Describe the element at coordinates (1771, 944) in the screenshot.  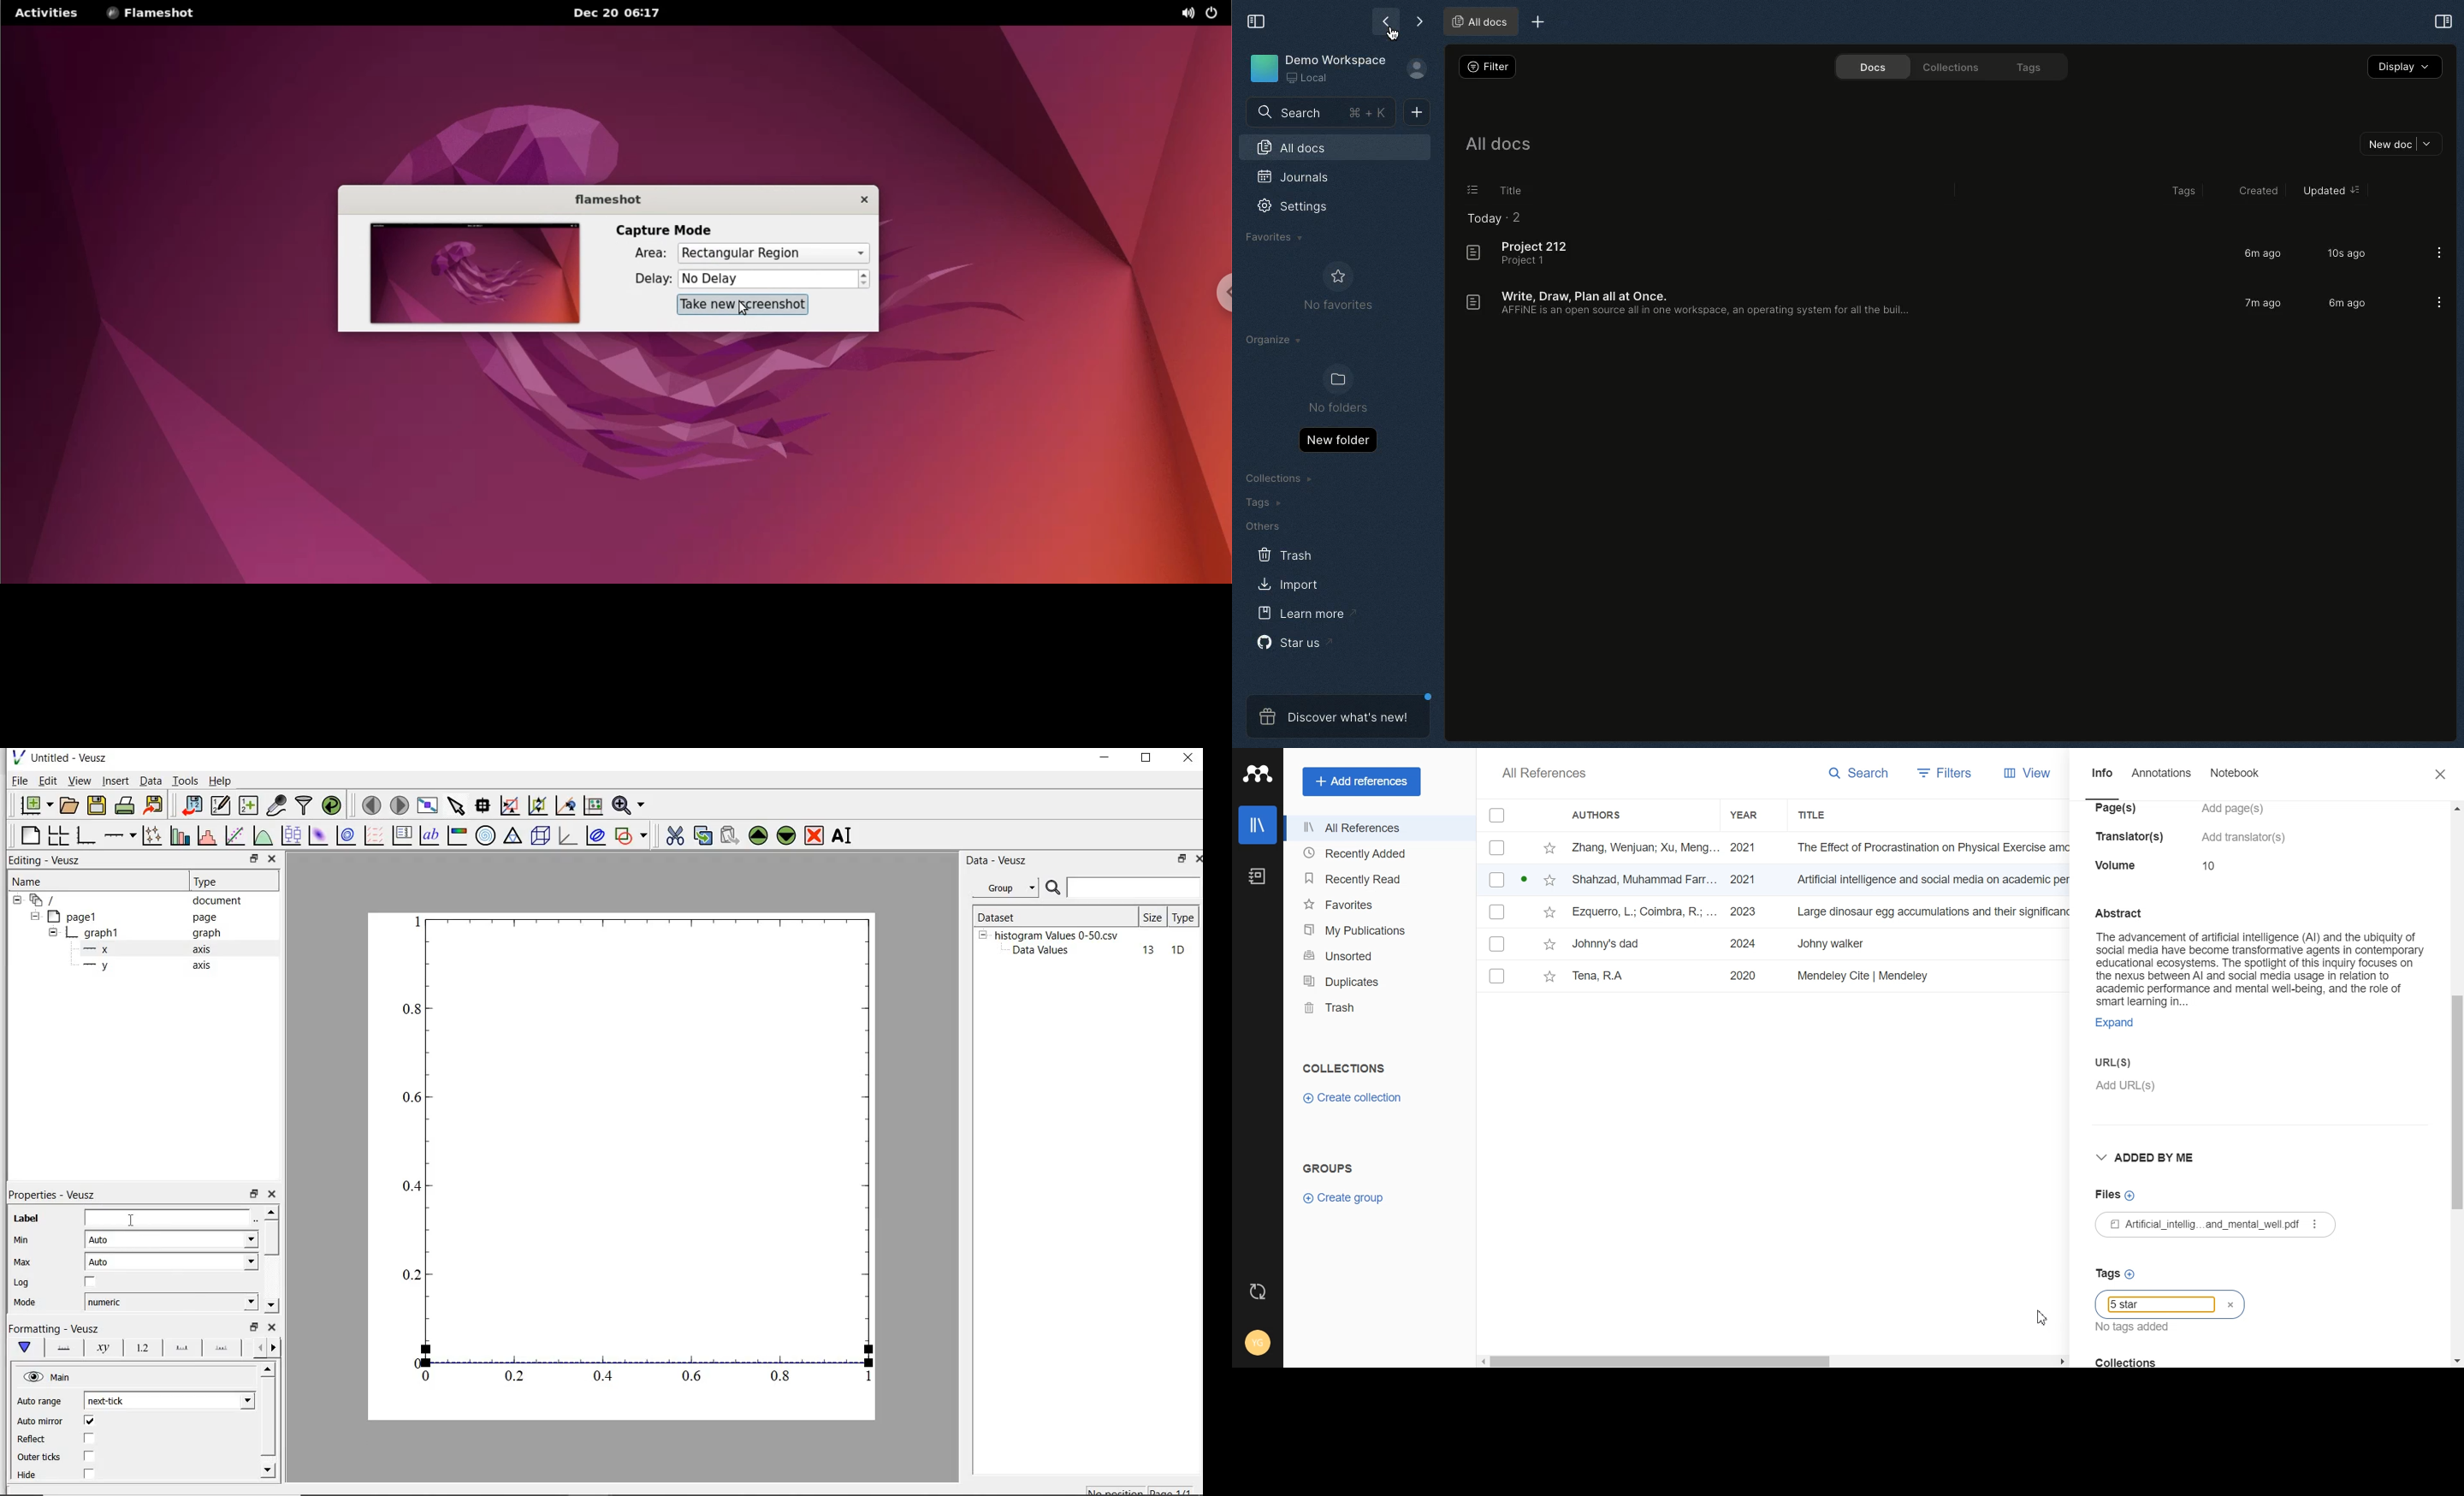
I see `File` at that location.